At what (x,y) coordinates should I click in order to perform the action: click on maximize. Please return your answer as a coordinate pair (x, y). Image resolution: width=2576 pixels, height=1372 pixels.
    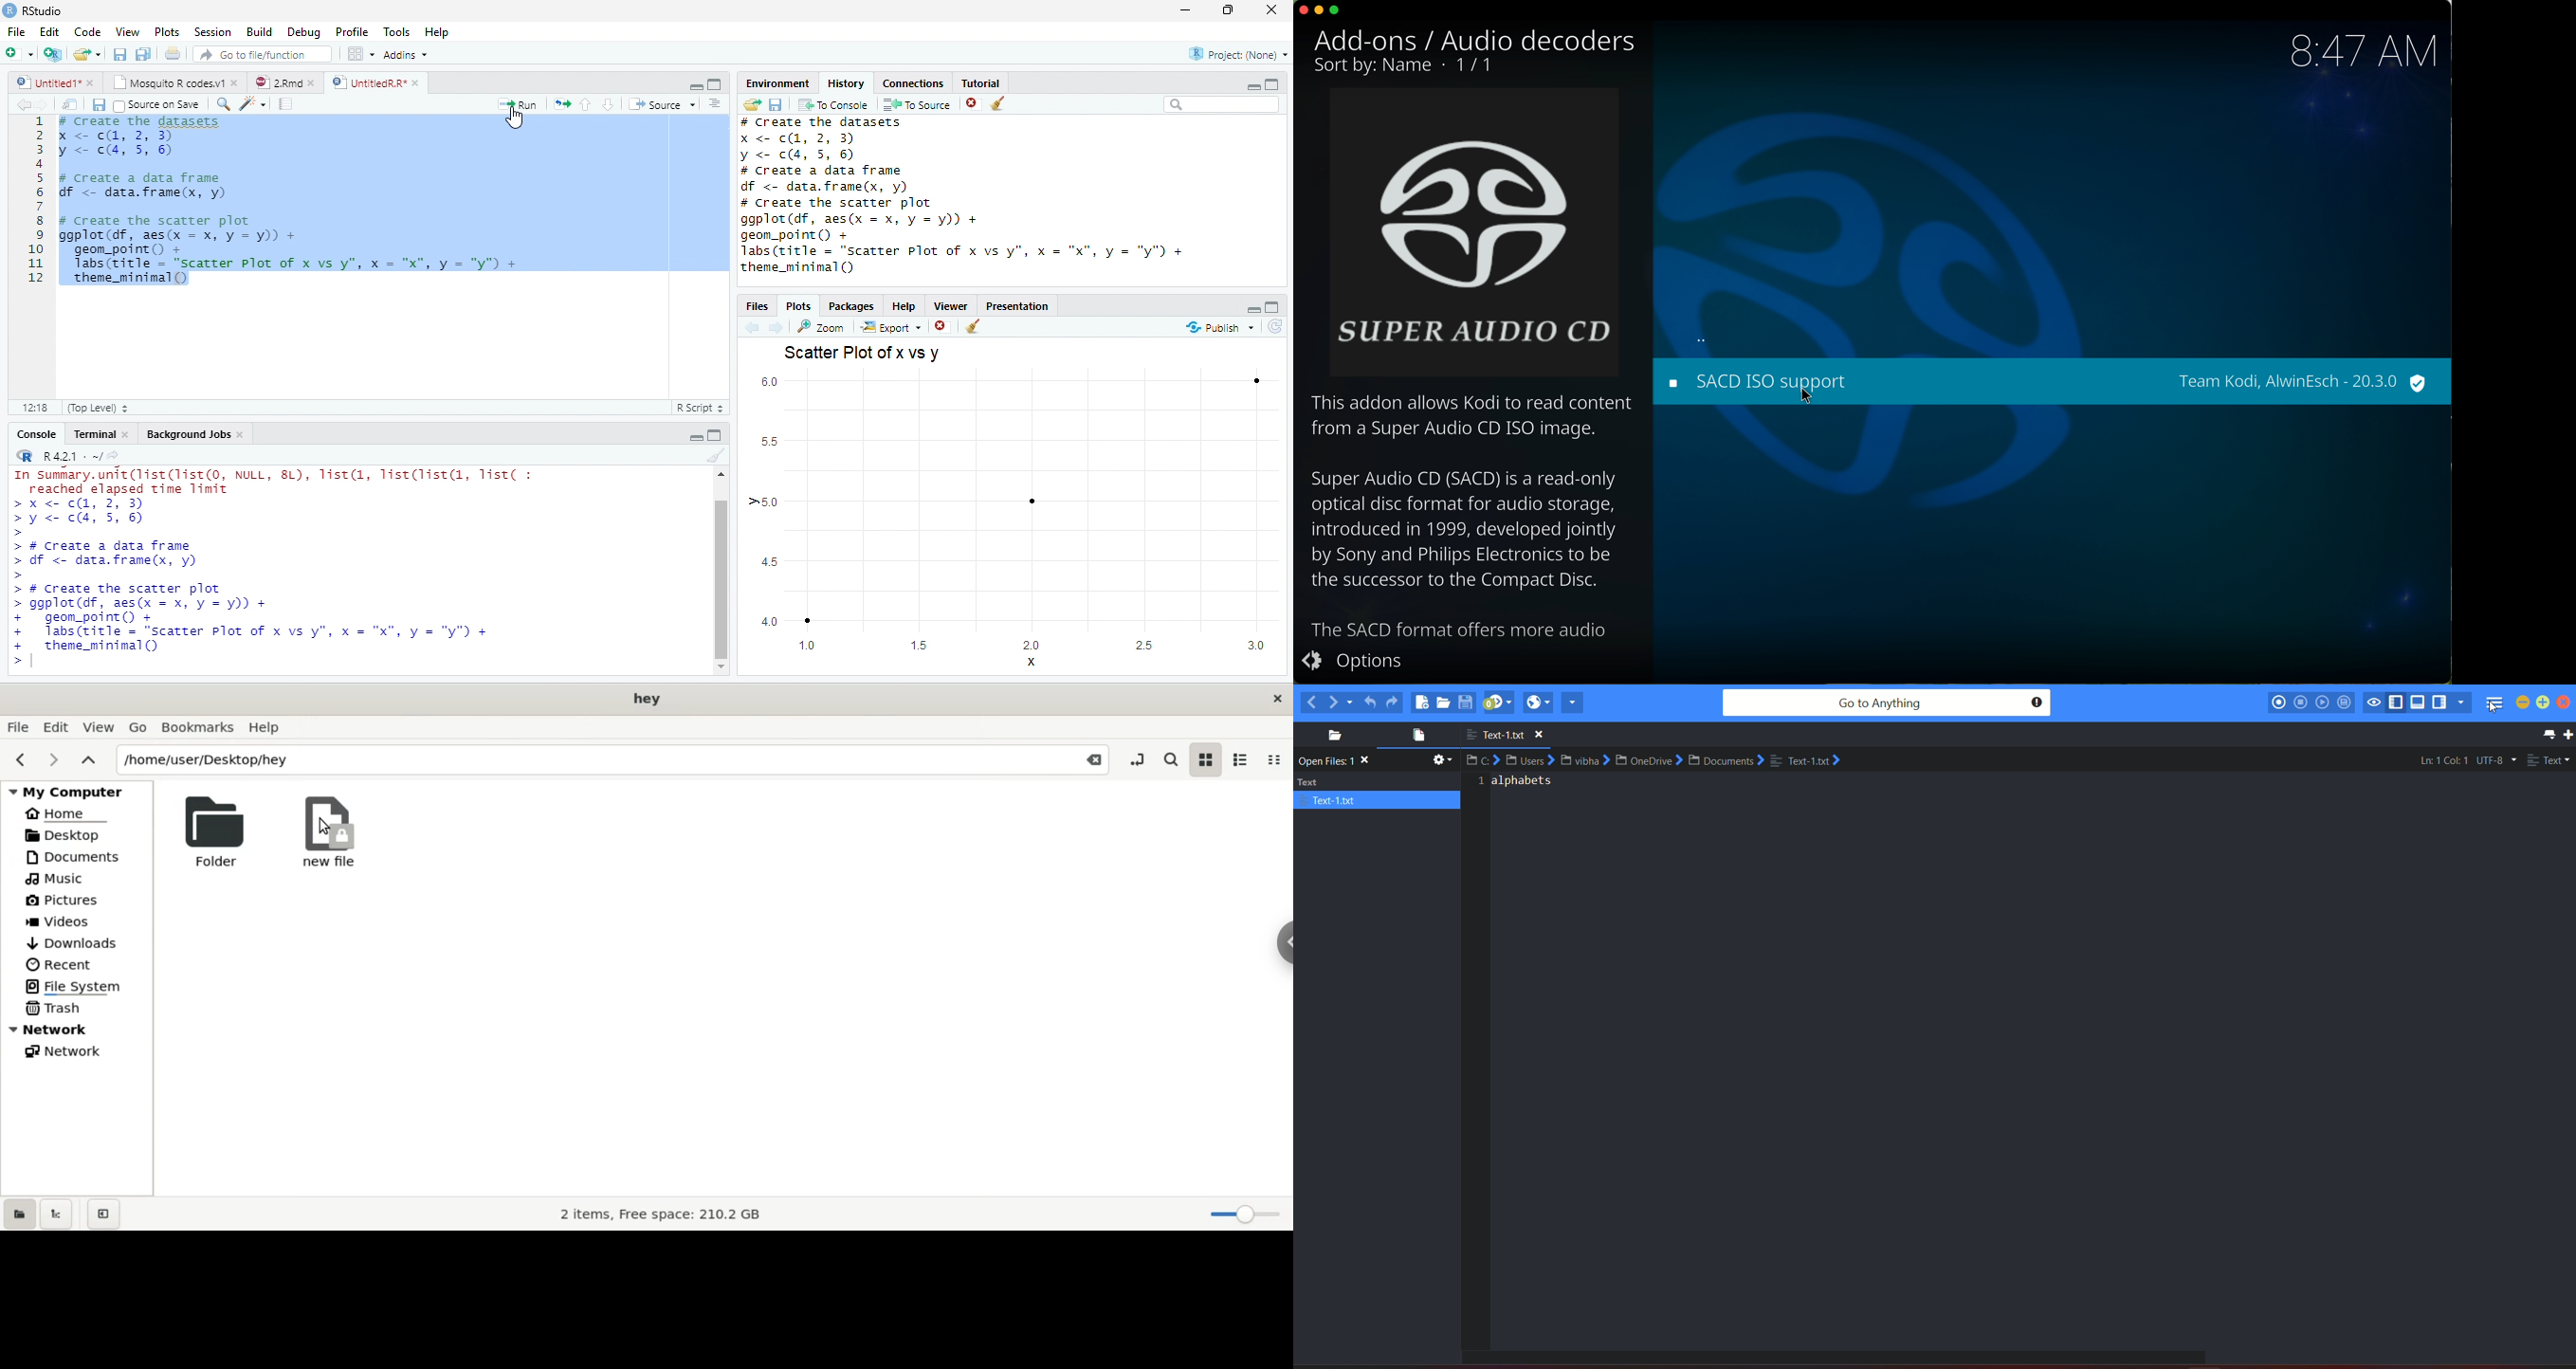
    Looking at the image, I should click on (2543, 703).